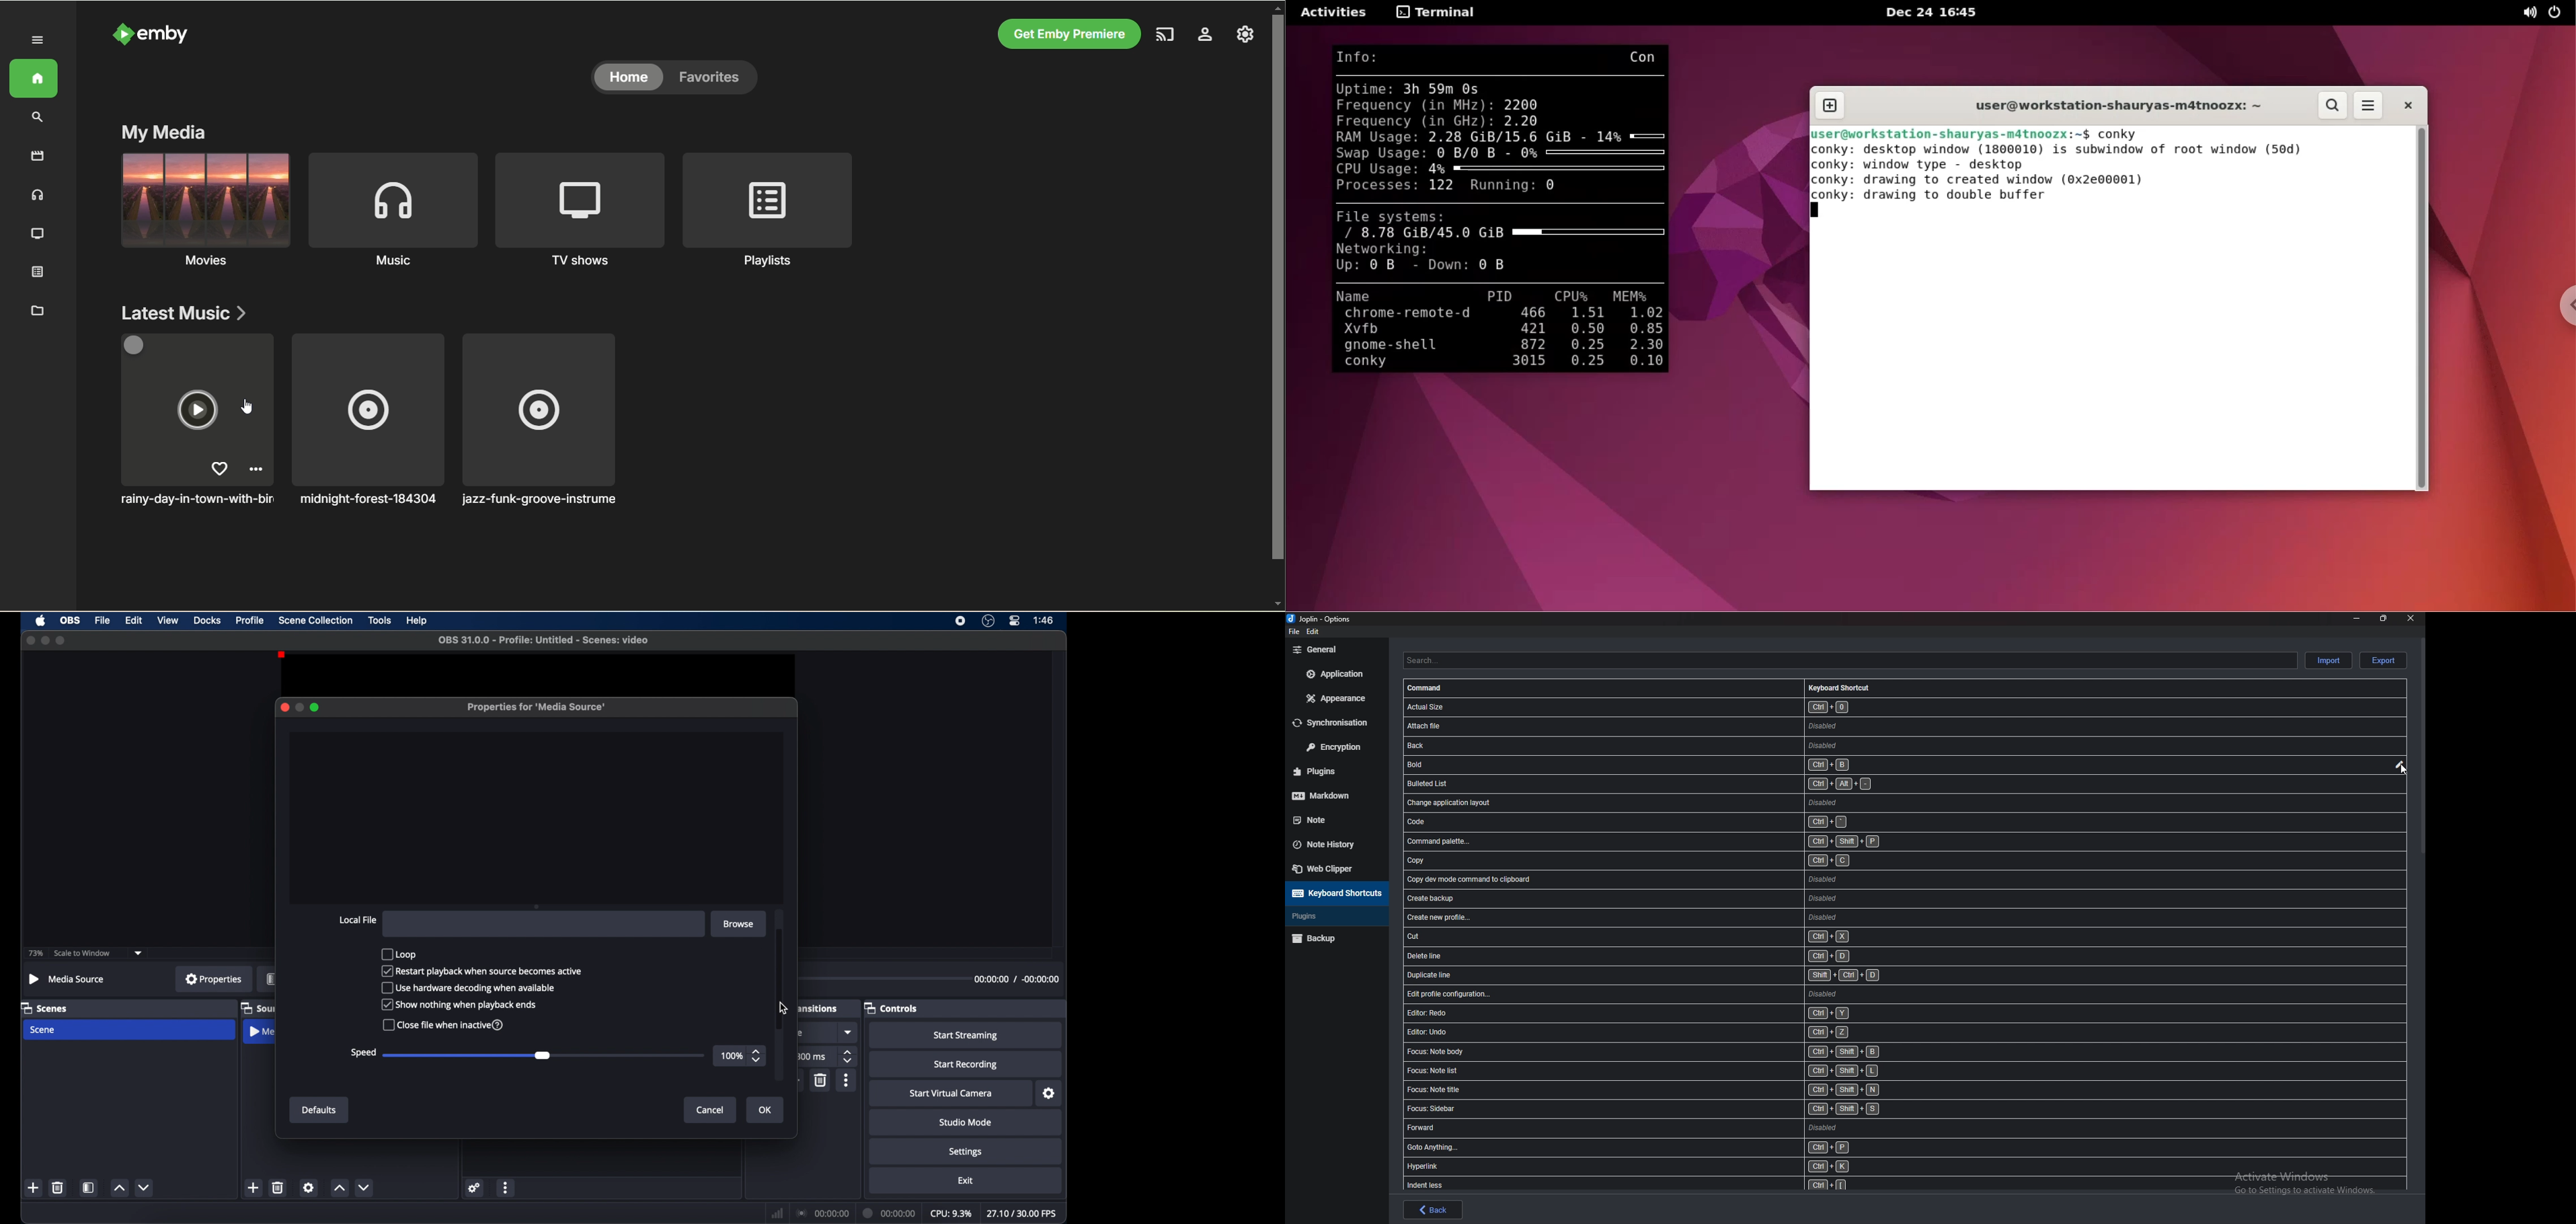  What do you see at coordinates (58, 1187) in the screenshot?
I see `delete` at bounding box center [58, 1187].